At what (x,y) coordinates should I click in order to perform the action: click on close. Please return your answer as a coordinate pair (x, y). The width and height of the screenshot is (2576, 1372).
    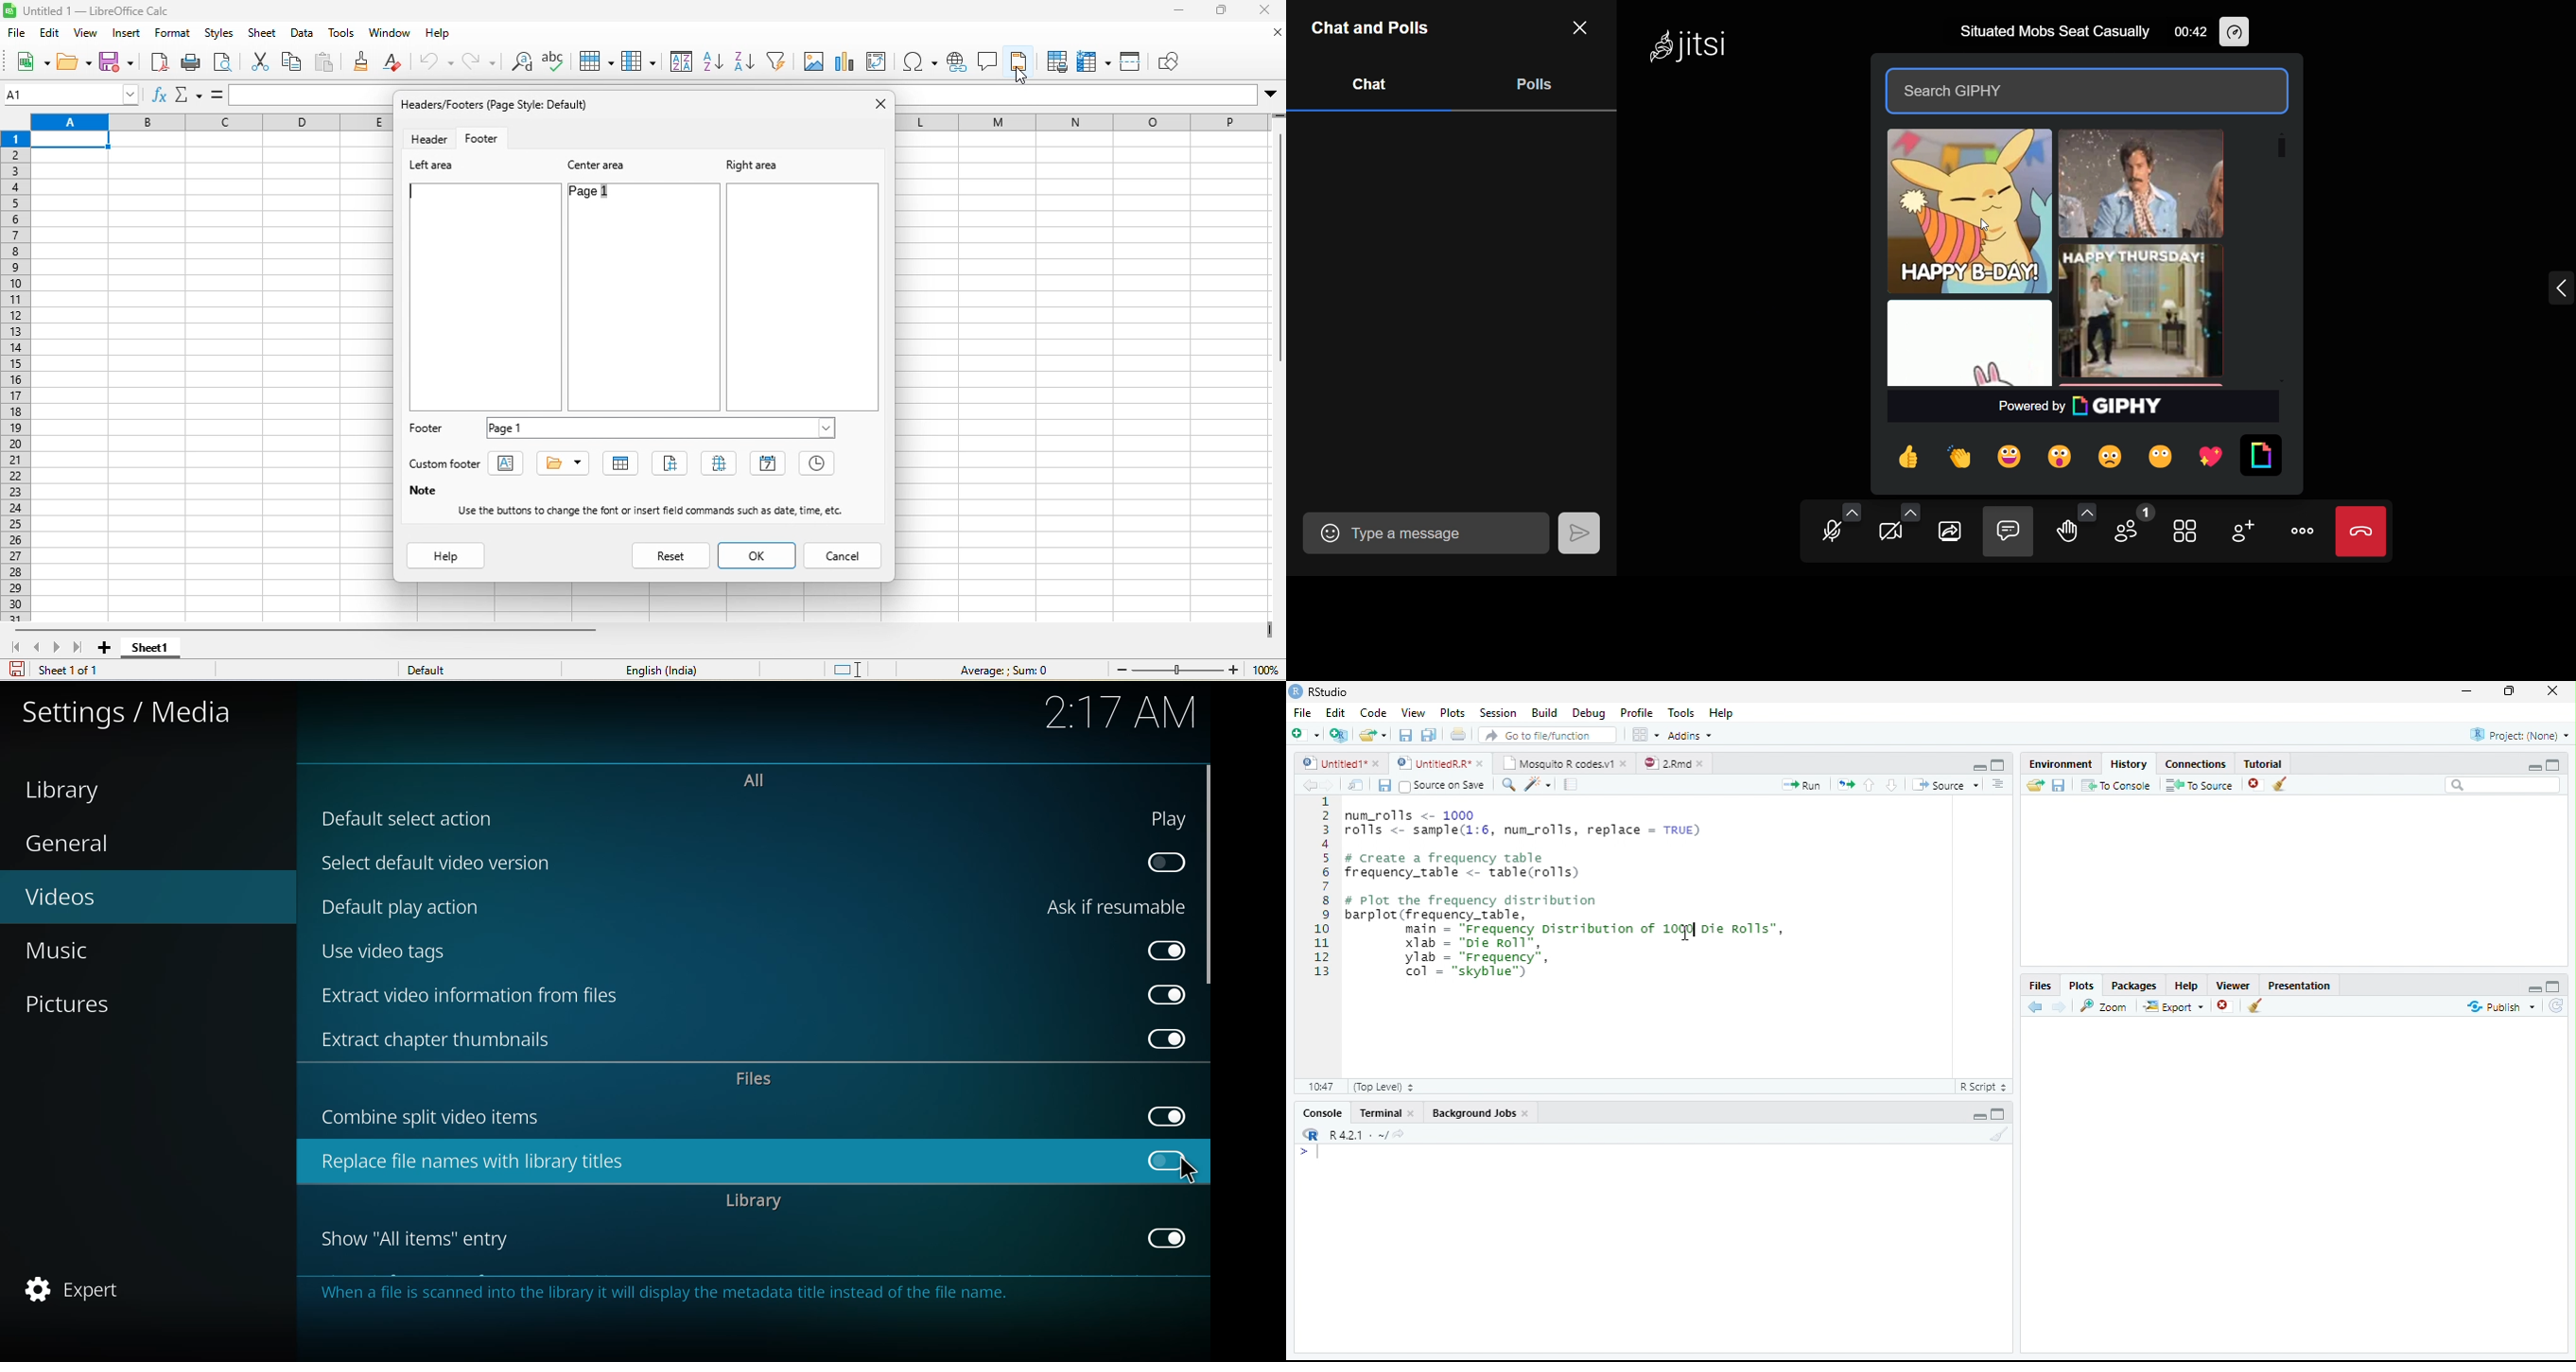
    Looking at the image, I should click on (1267, 36).